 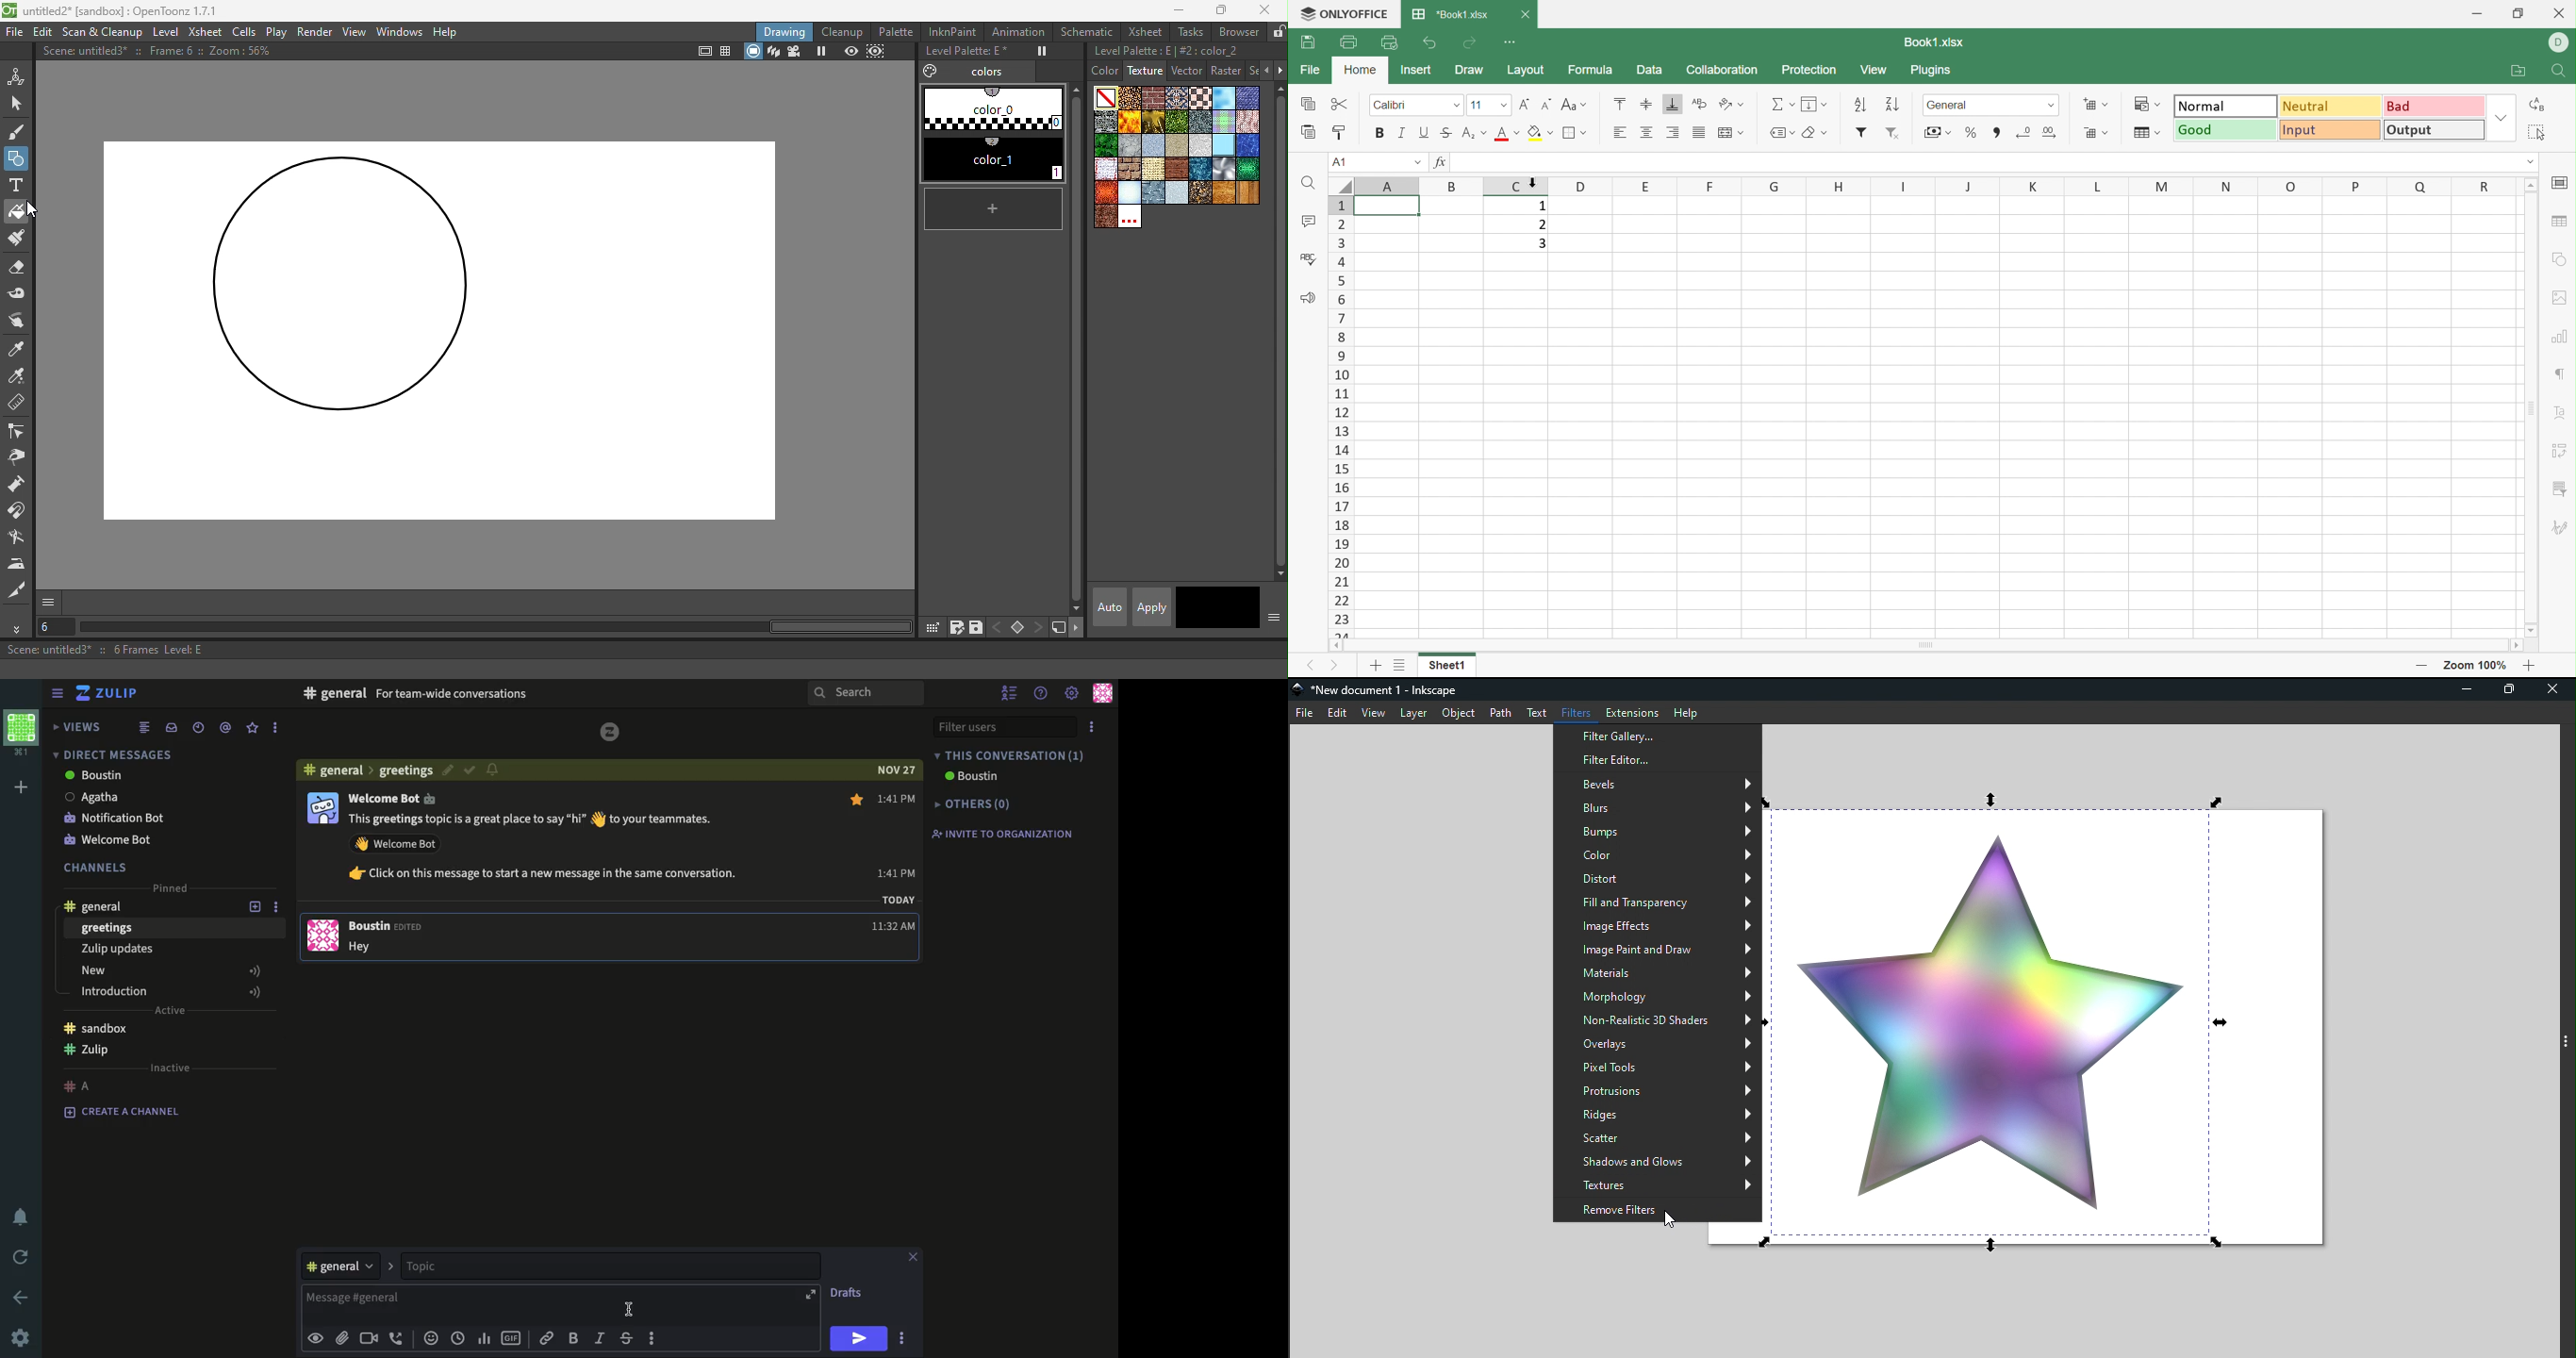 I want to click on Orientation, so click(x=1721, y=103).